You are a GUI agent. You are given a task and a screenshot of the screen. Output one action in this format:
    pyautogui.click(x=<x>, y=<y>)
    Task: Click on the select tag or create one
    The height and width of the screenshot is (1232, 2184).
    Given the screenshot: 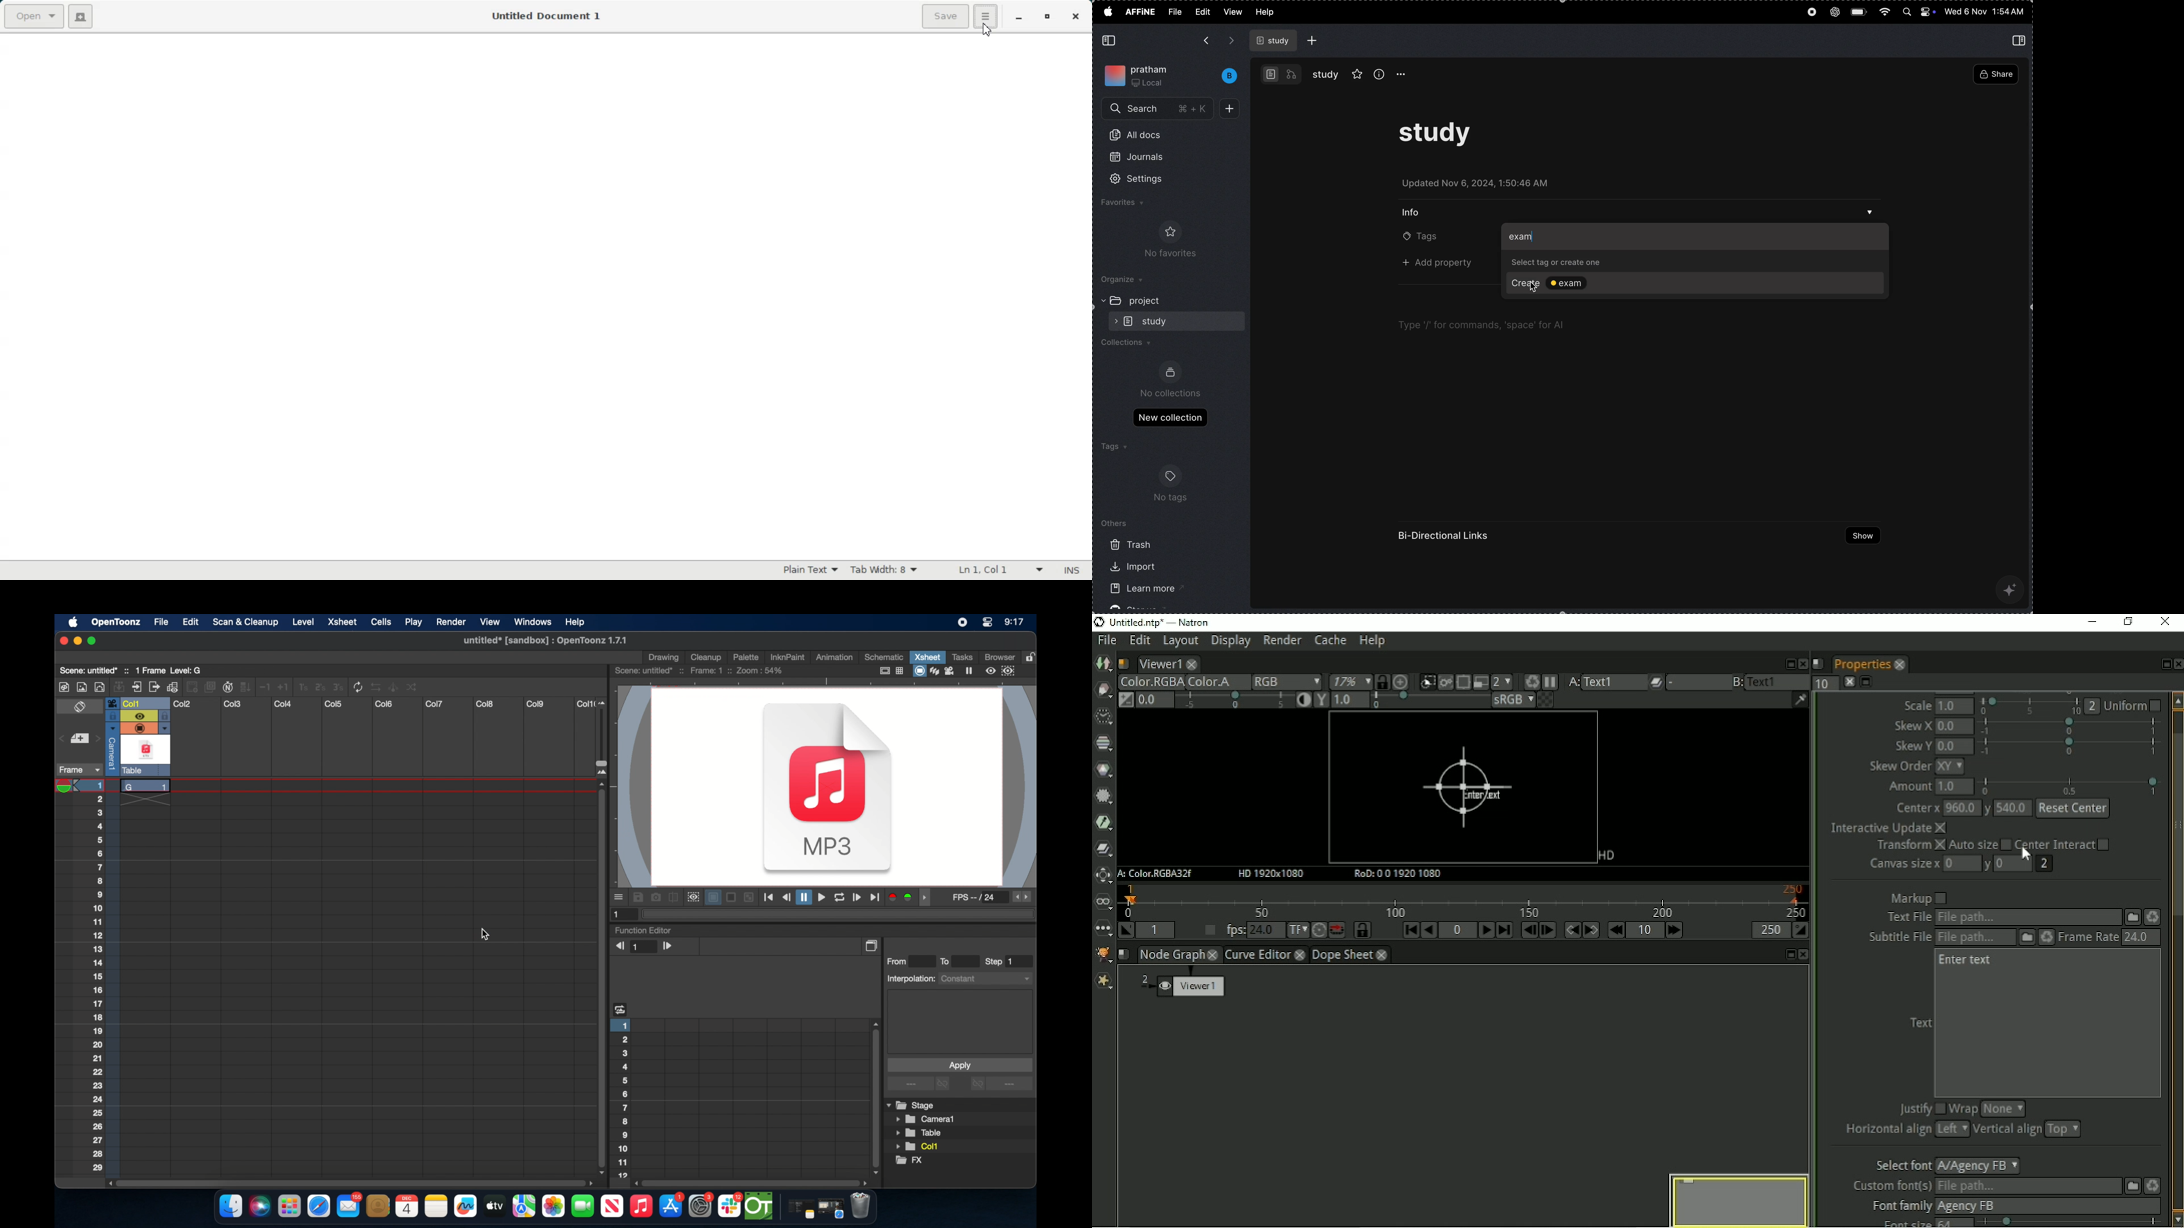 What is the action you would take?
    pyautogui.click(x=1563, y=264)
    